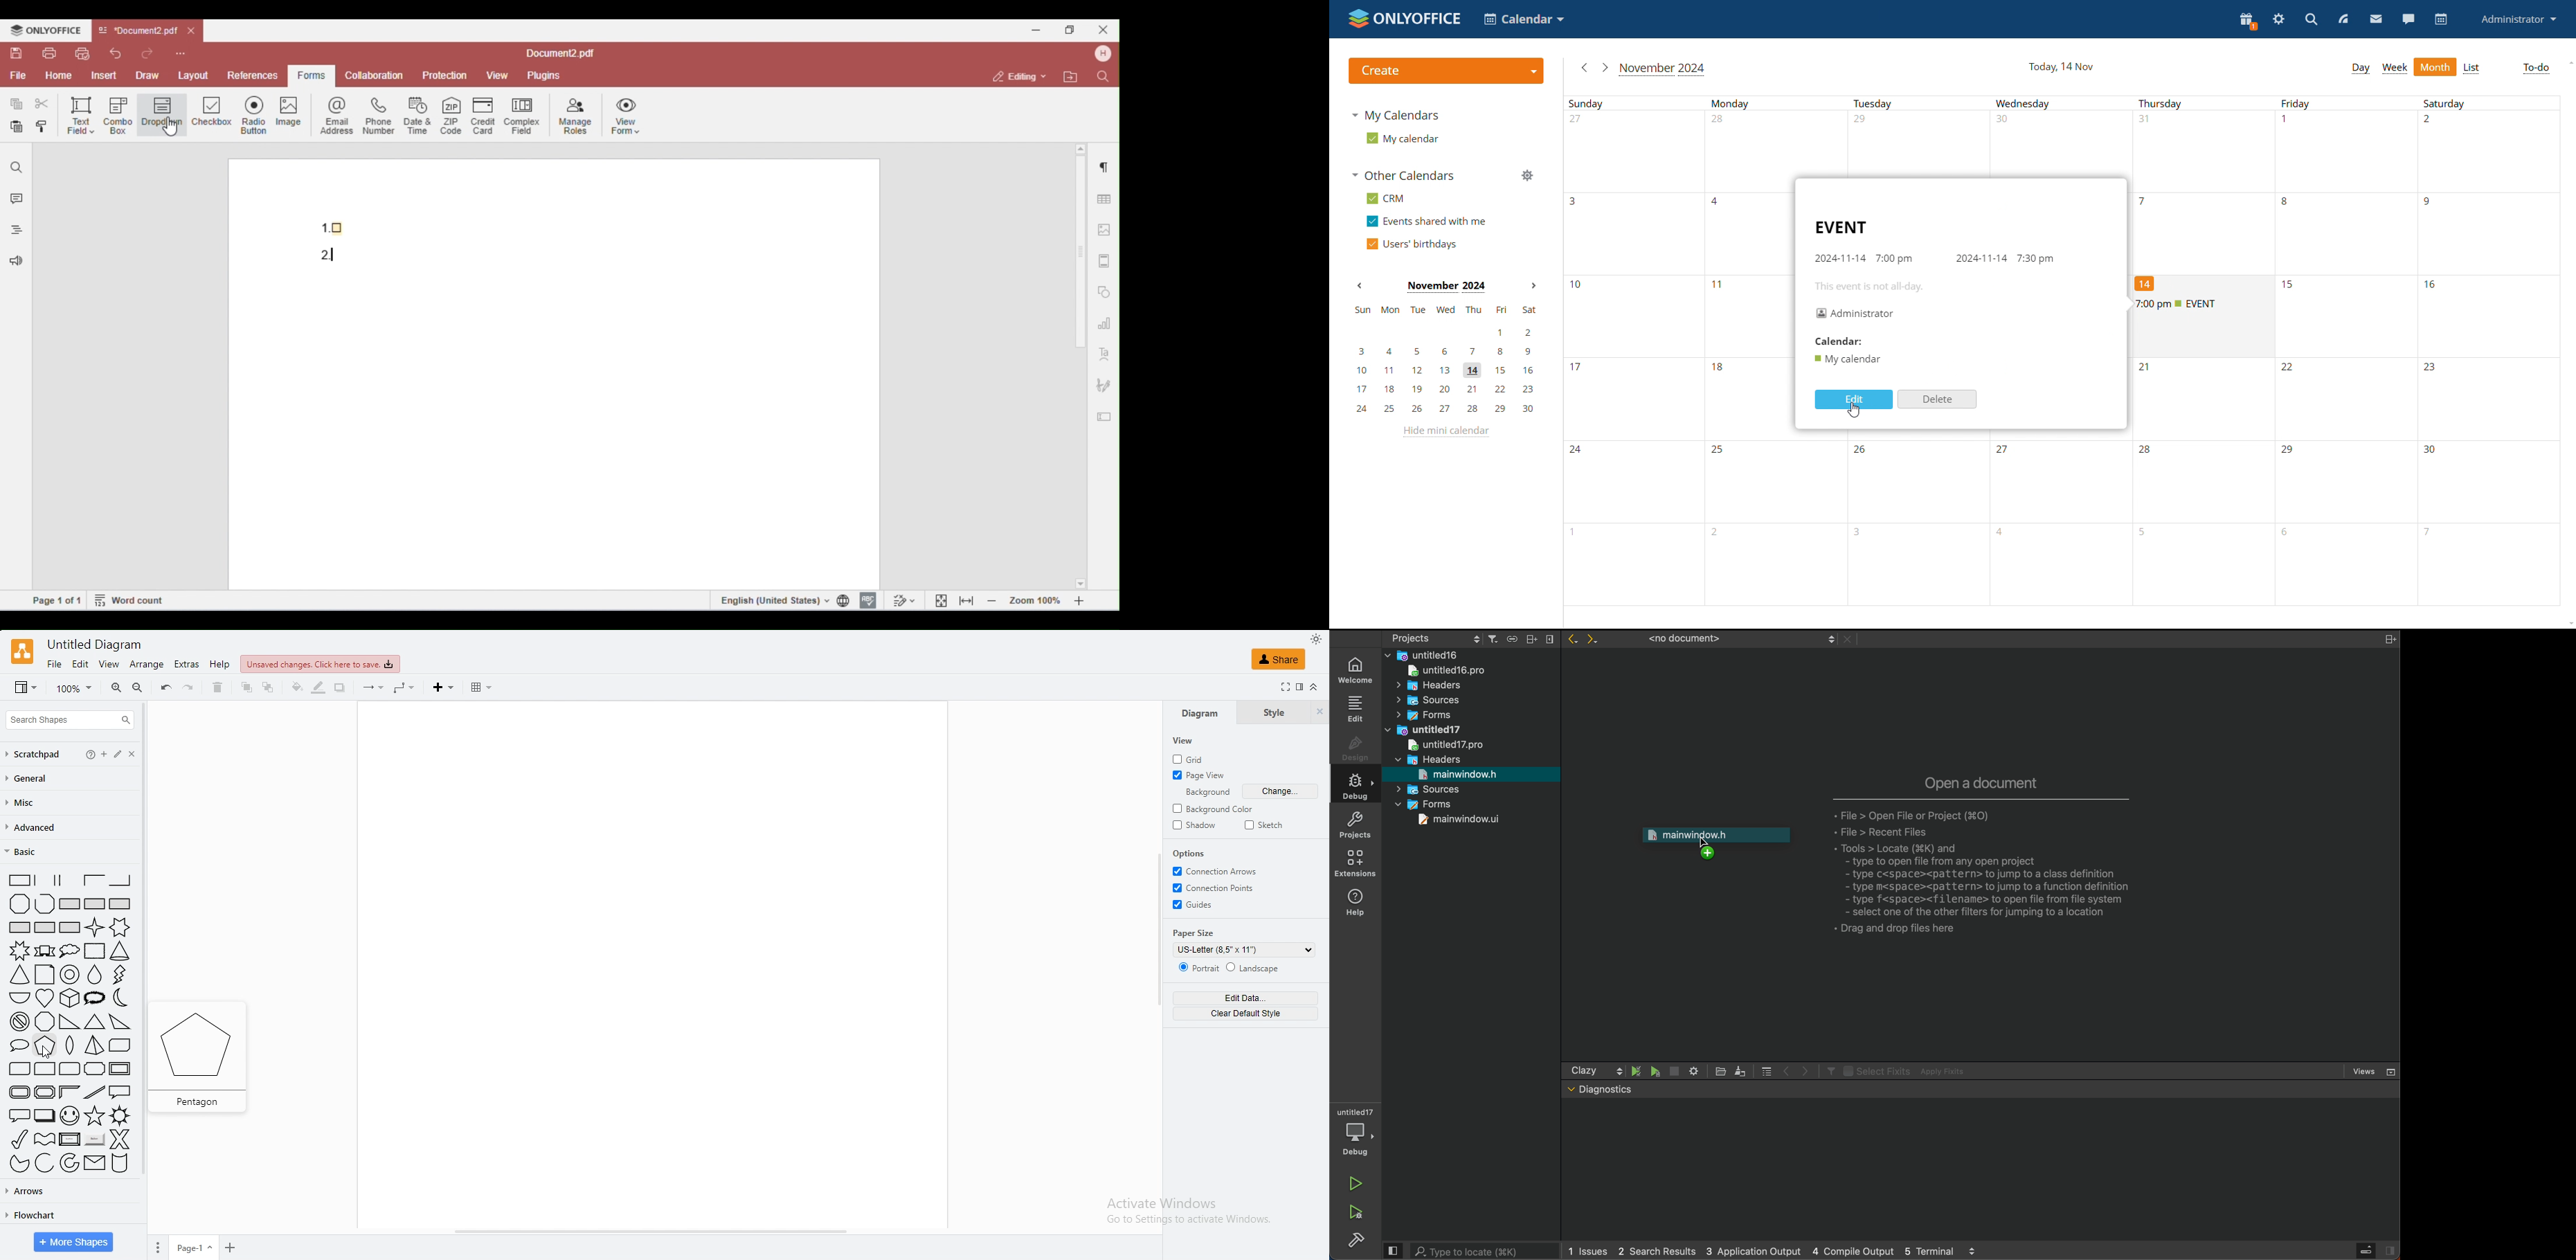 This screenshot has width=2576, height=1260. Describe the element at coordinates (44, 904) in the screenshot. I see `polyline` at that location.